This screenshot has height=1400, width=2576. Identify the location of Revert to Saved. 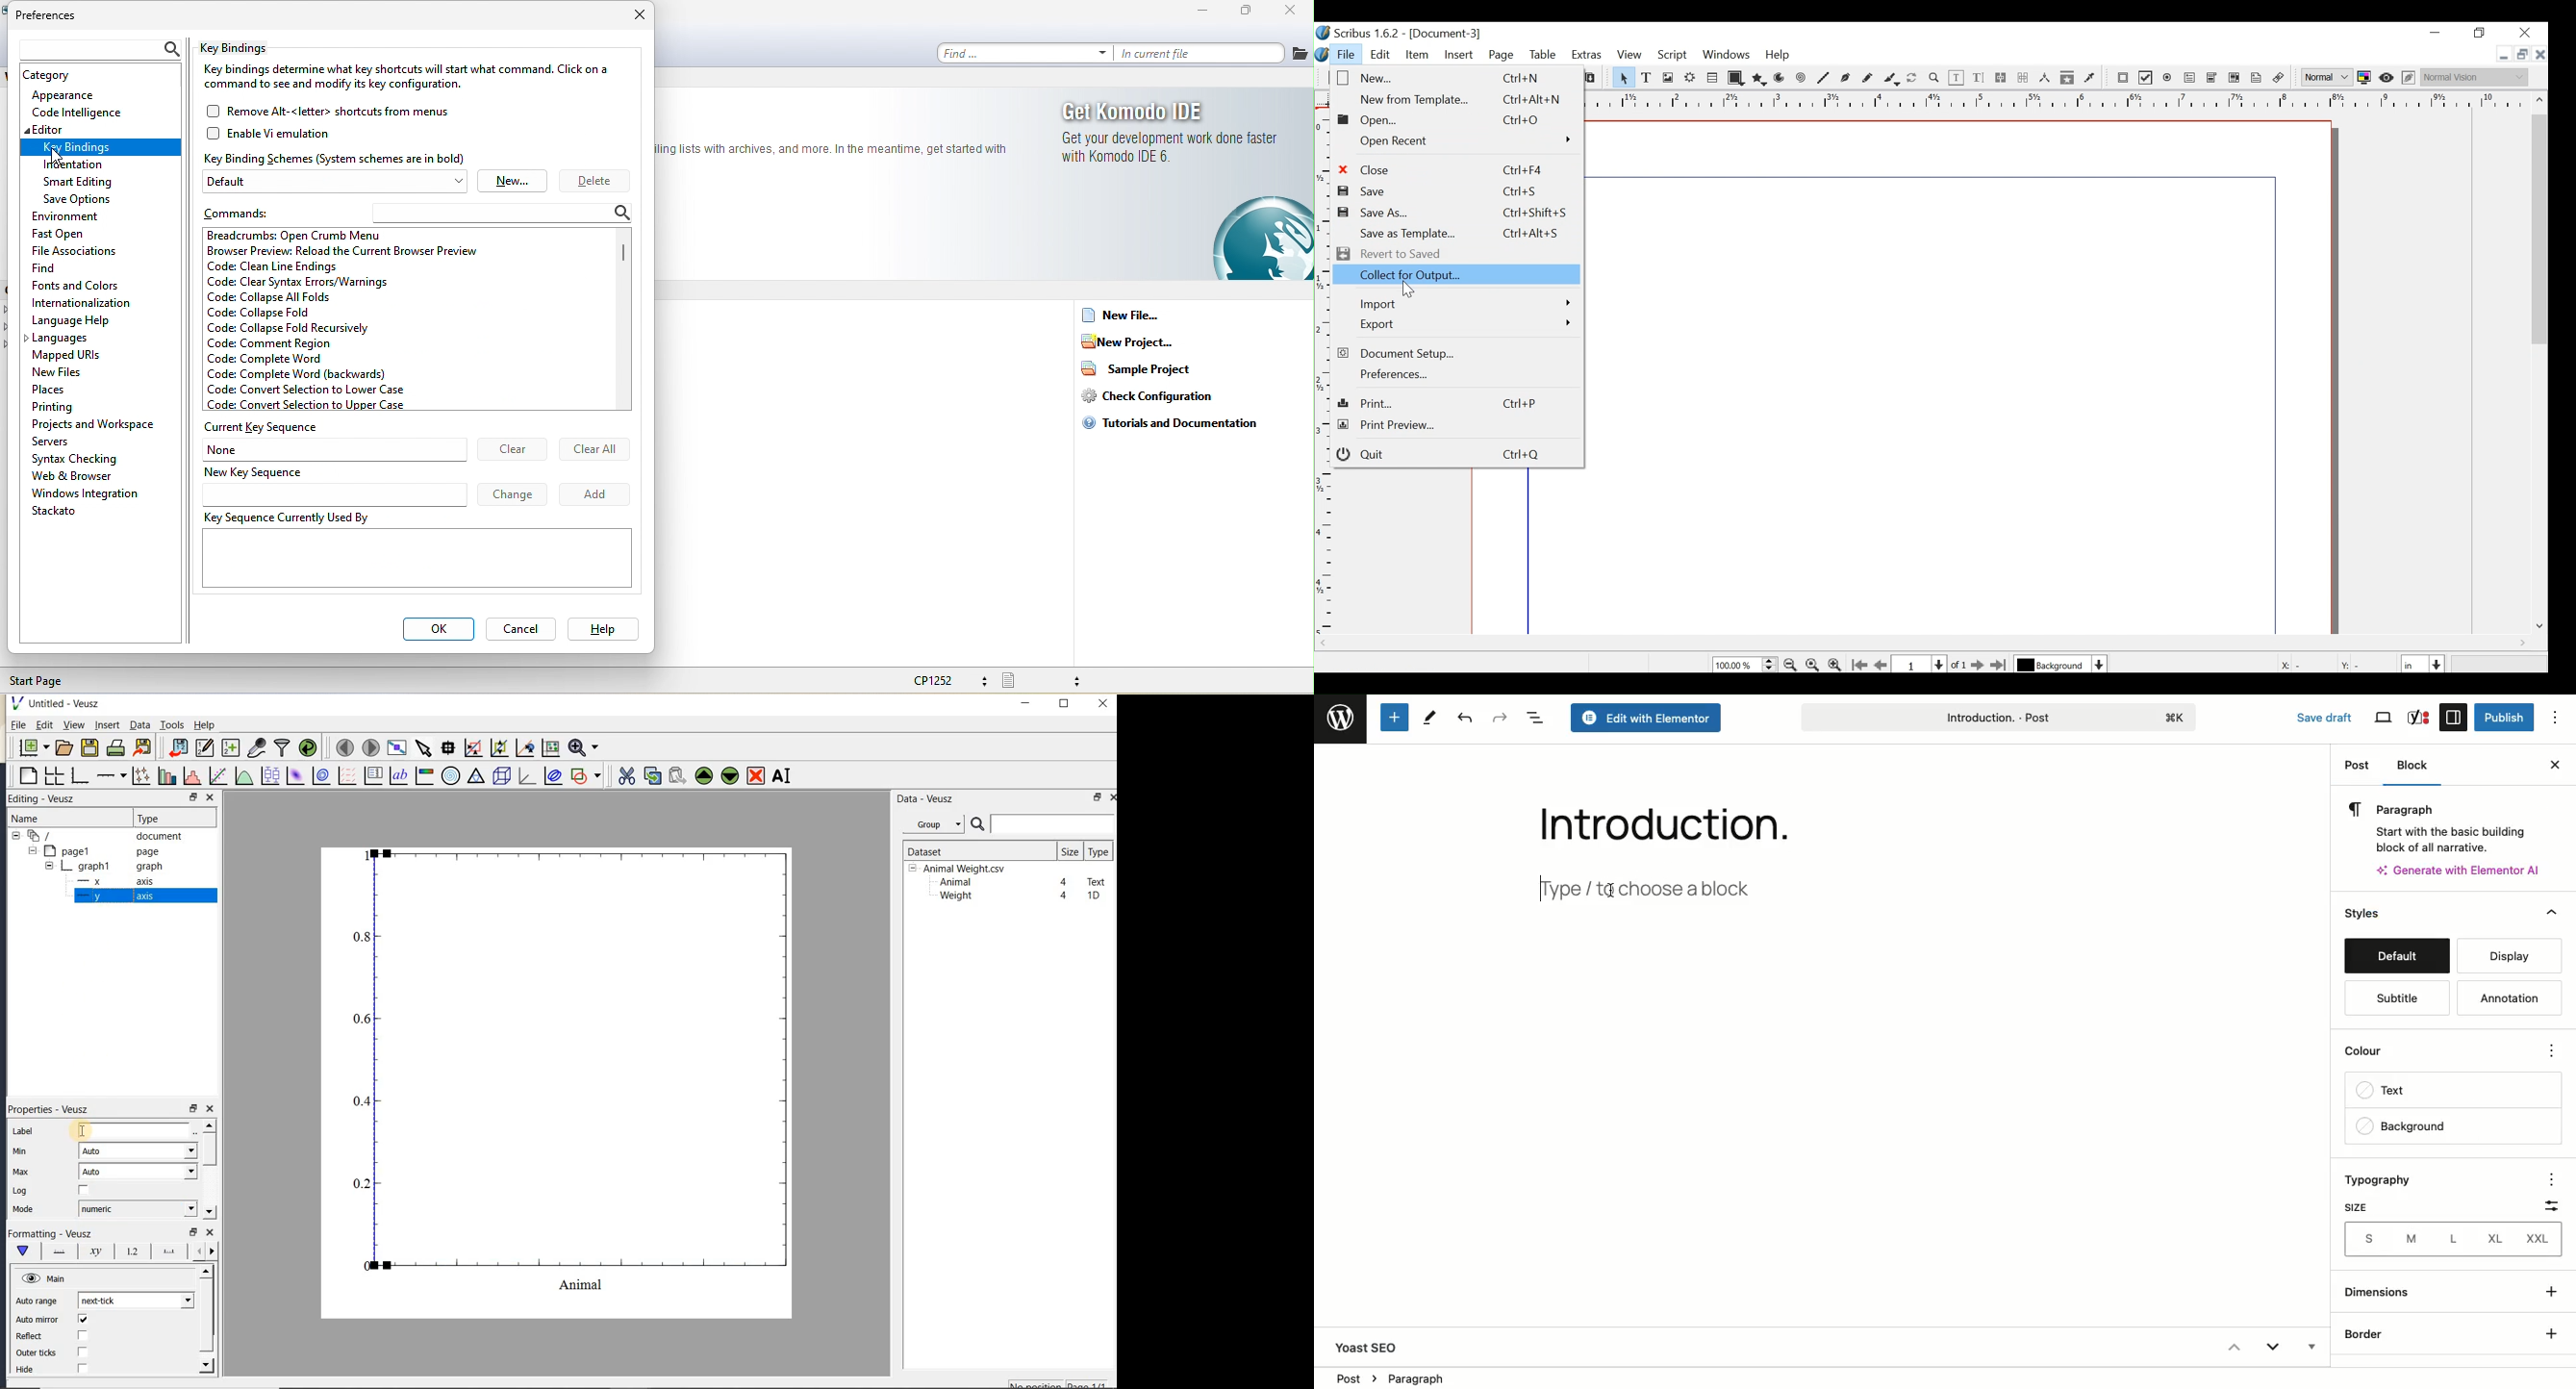
(1397, 254).